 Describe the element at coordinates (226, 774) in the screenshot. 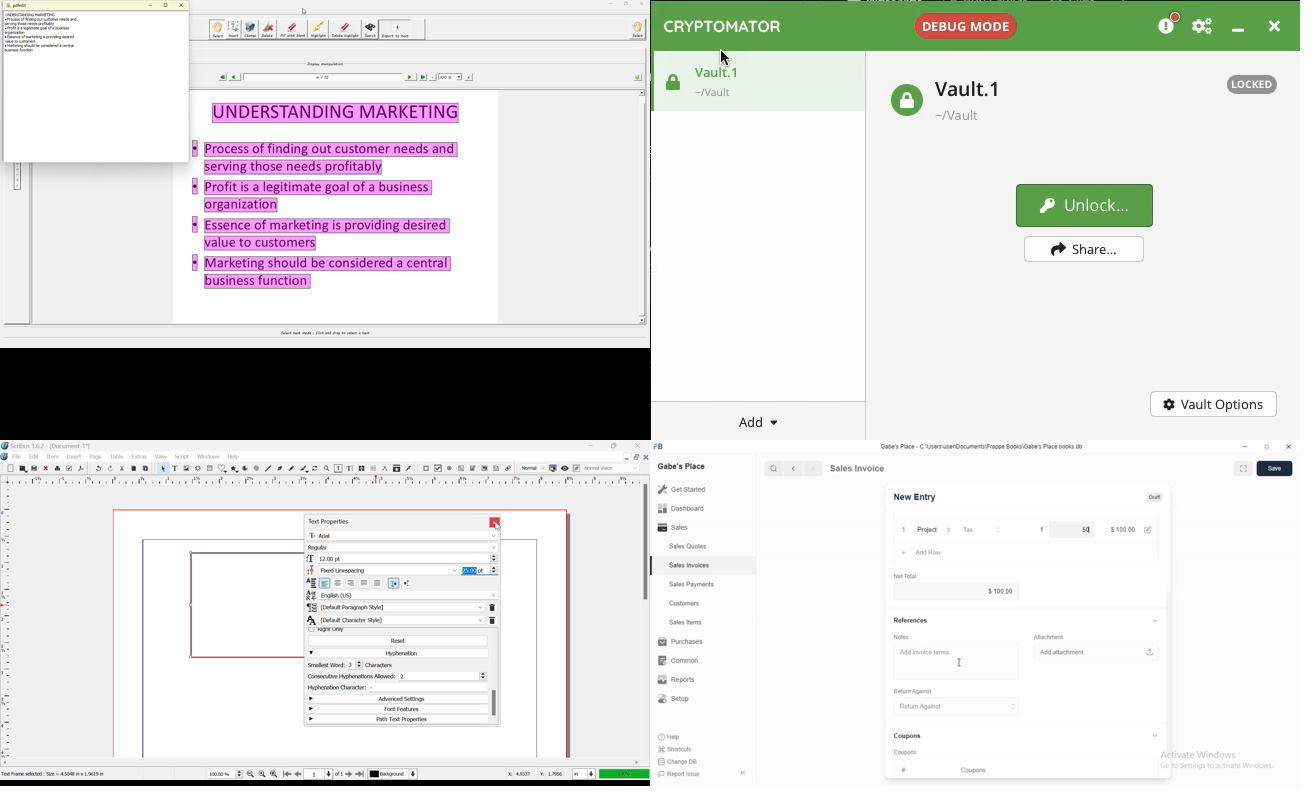

I see `Zoom 100%` at that location.